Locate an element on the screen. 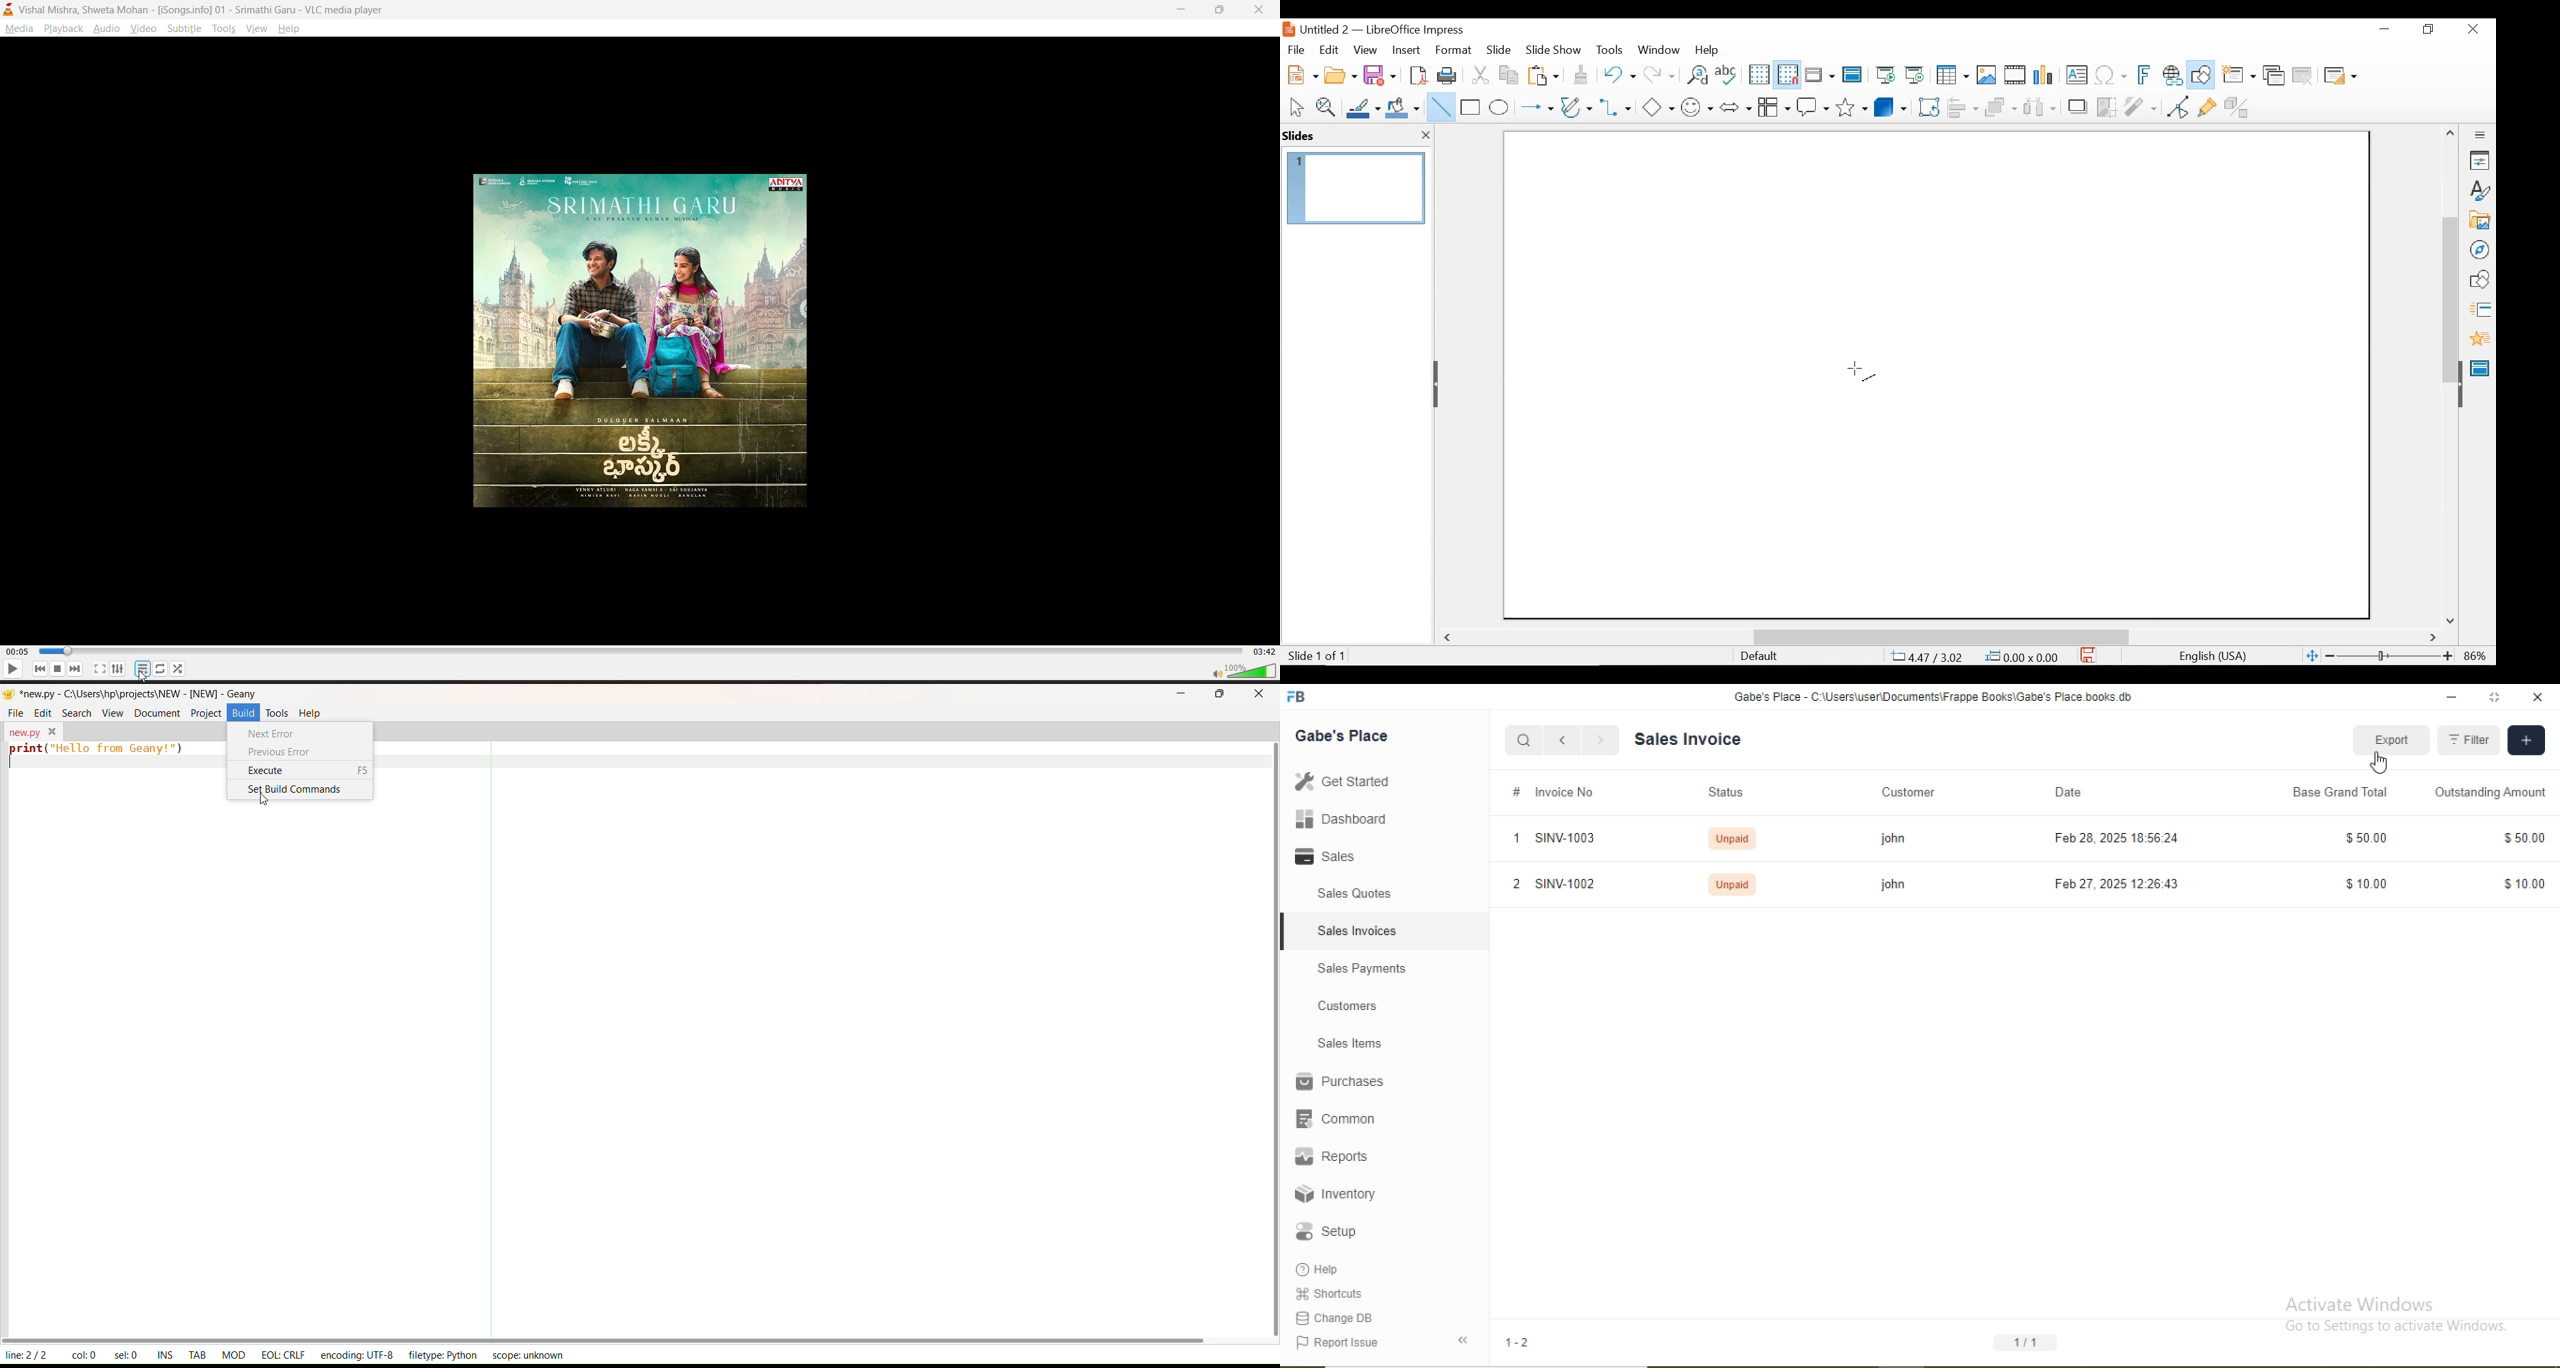 Image resolution: width=2576 pixels, height=1372 pixels. Toggle point Endpoint is located at coordinates (2176, 106).